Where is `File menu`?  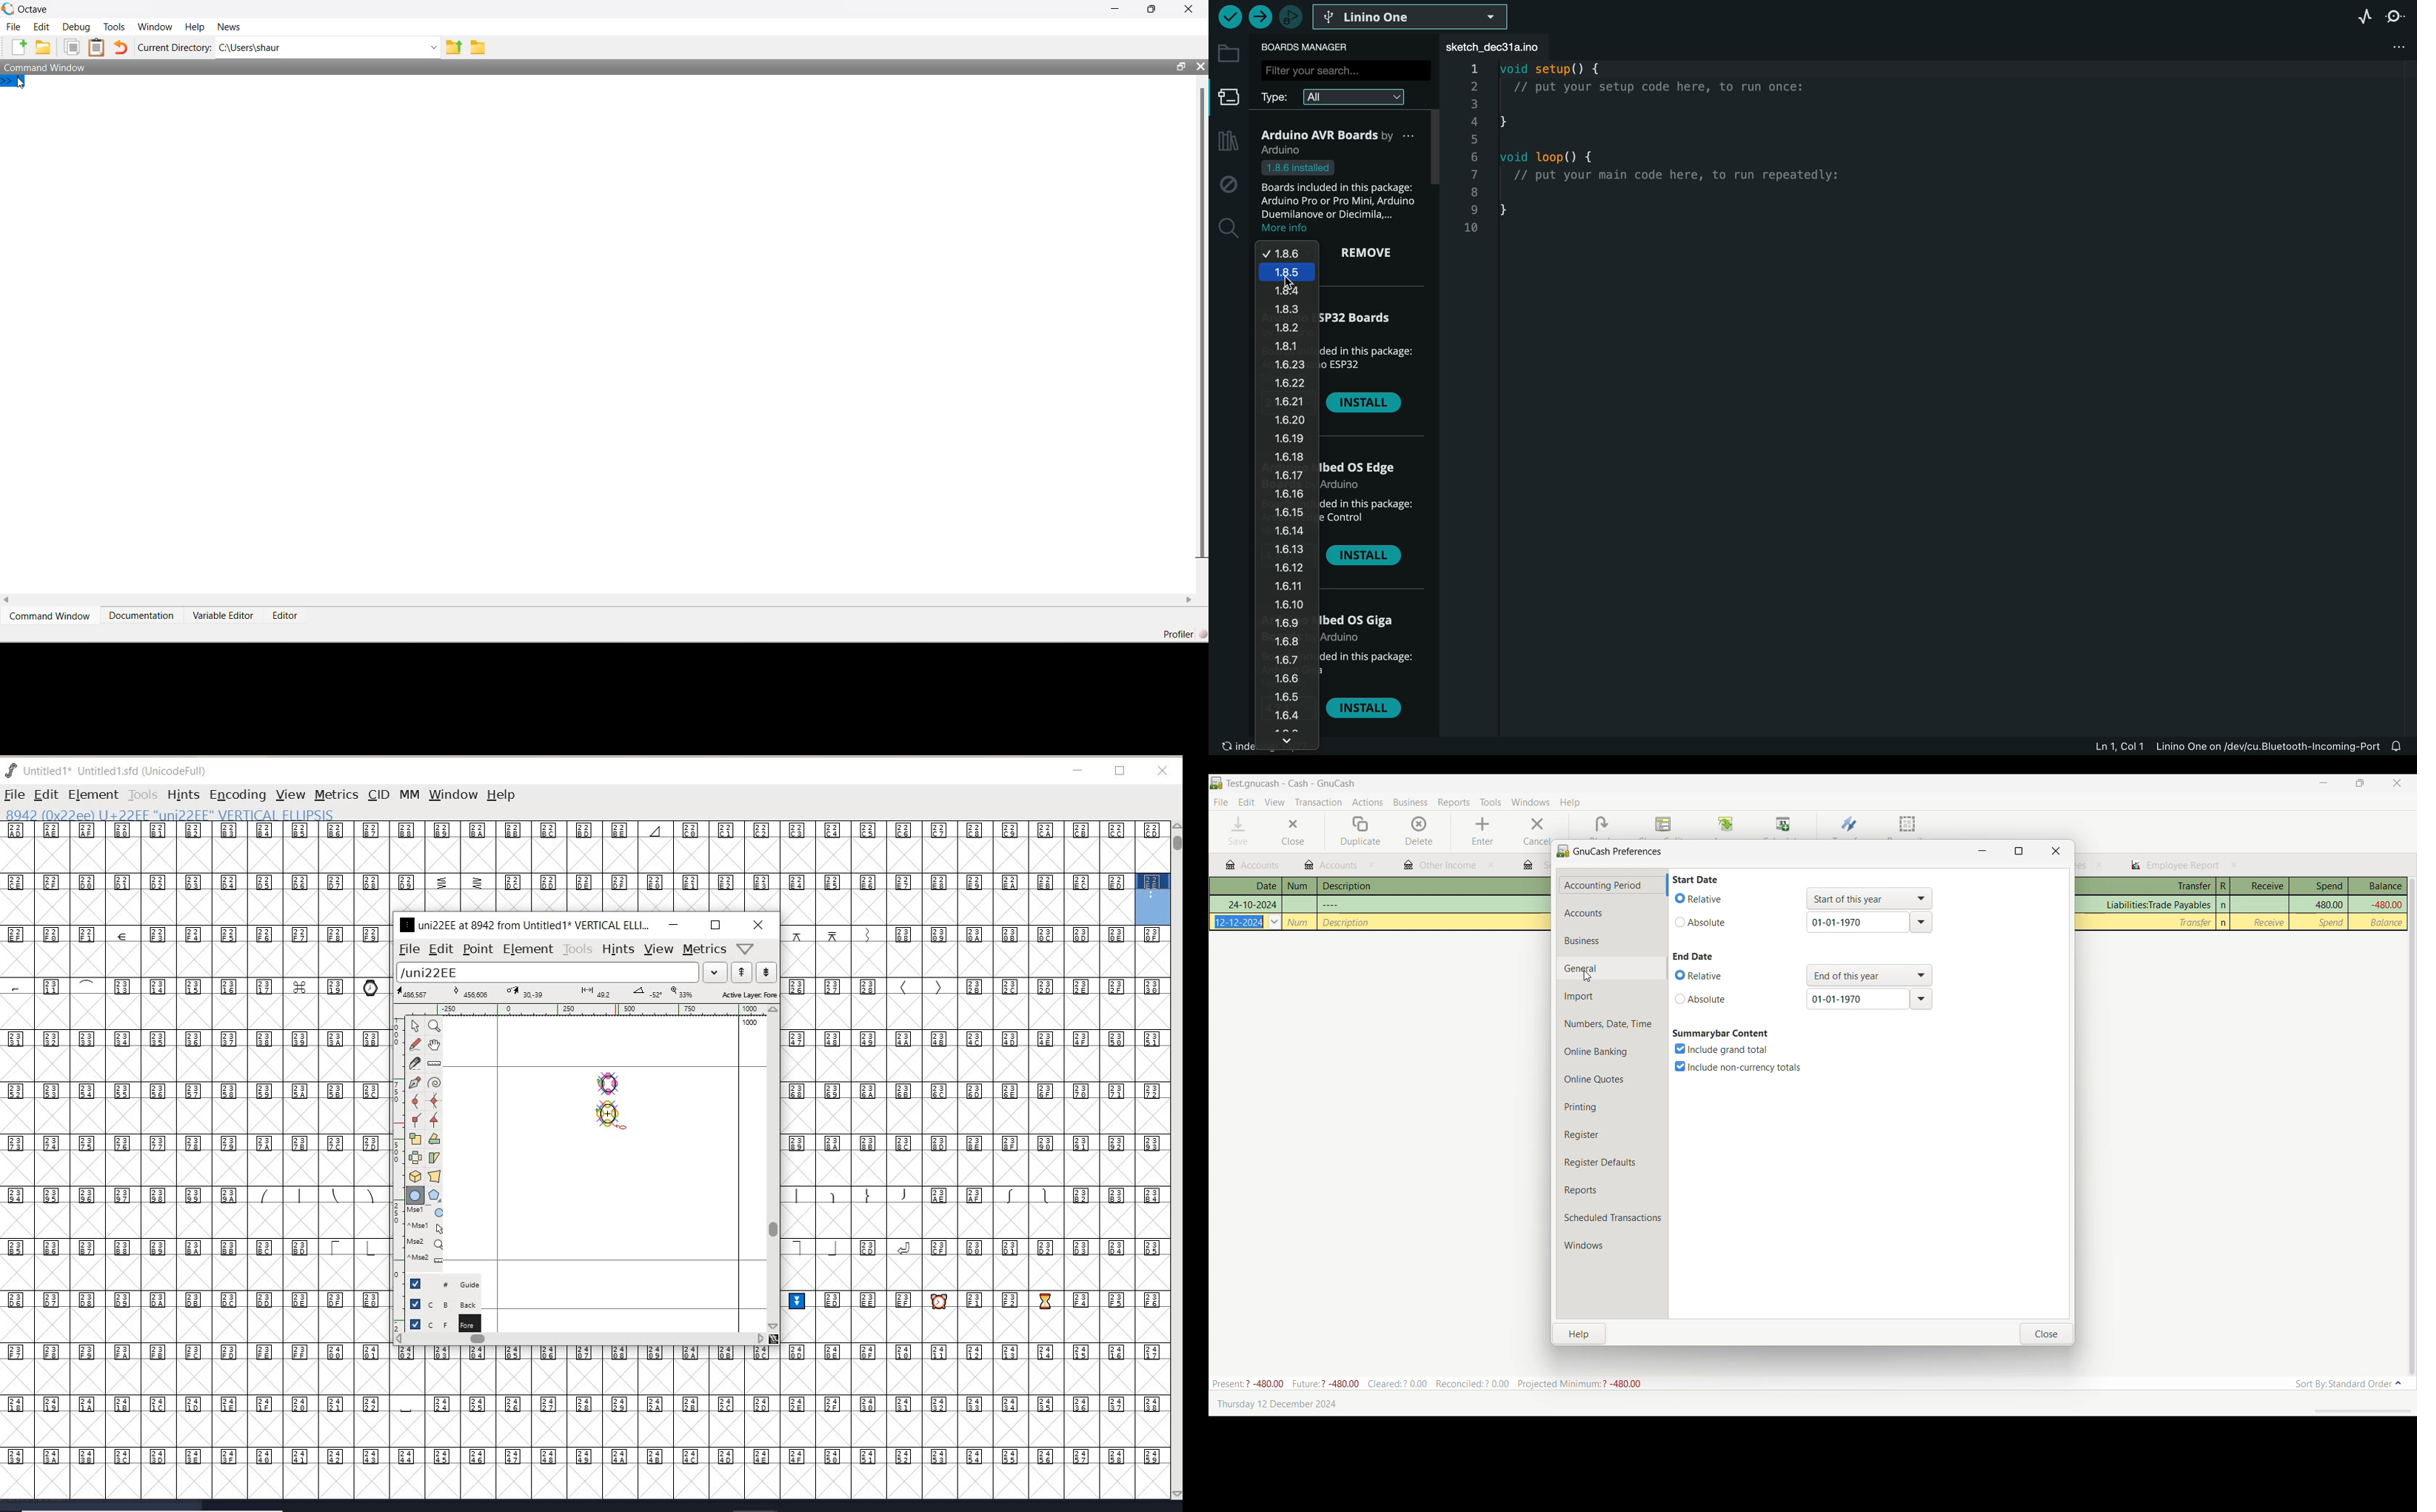
File menu is located at coordinates (1220, 802).